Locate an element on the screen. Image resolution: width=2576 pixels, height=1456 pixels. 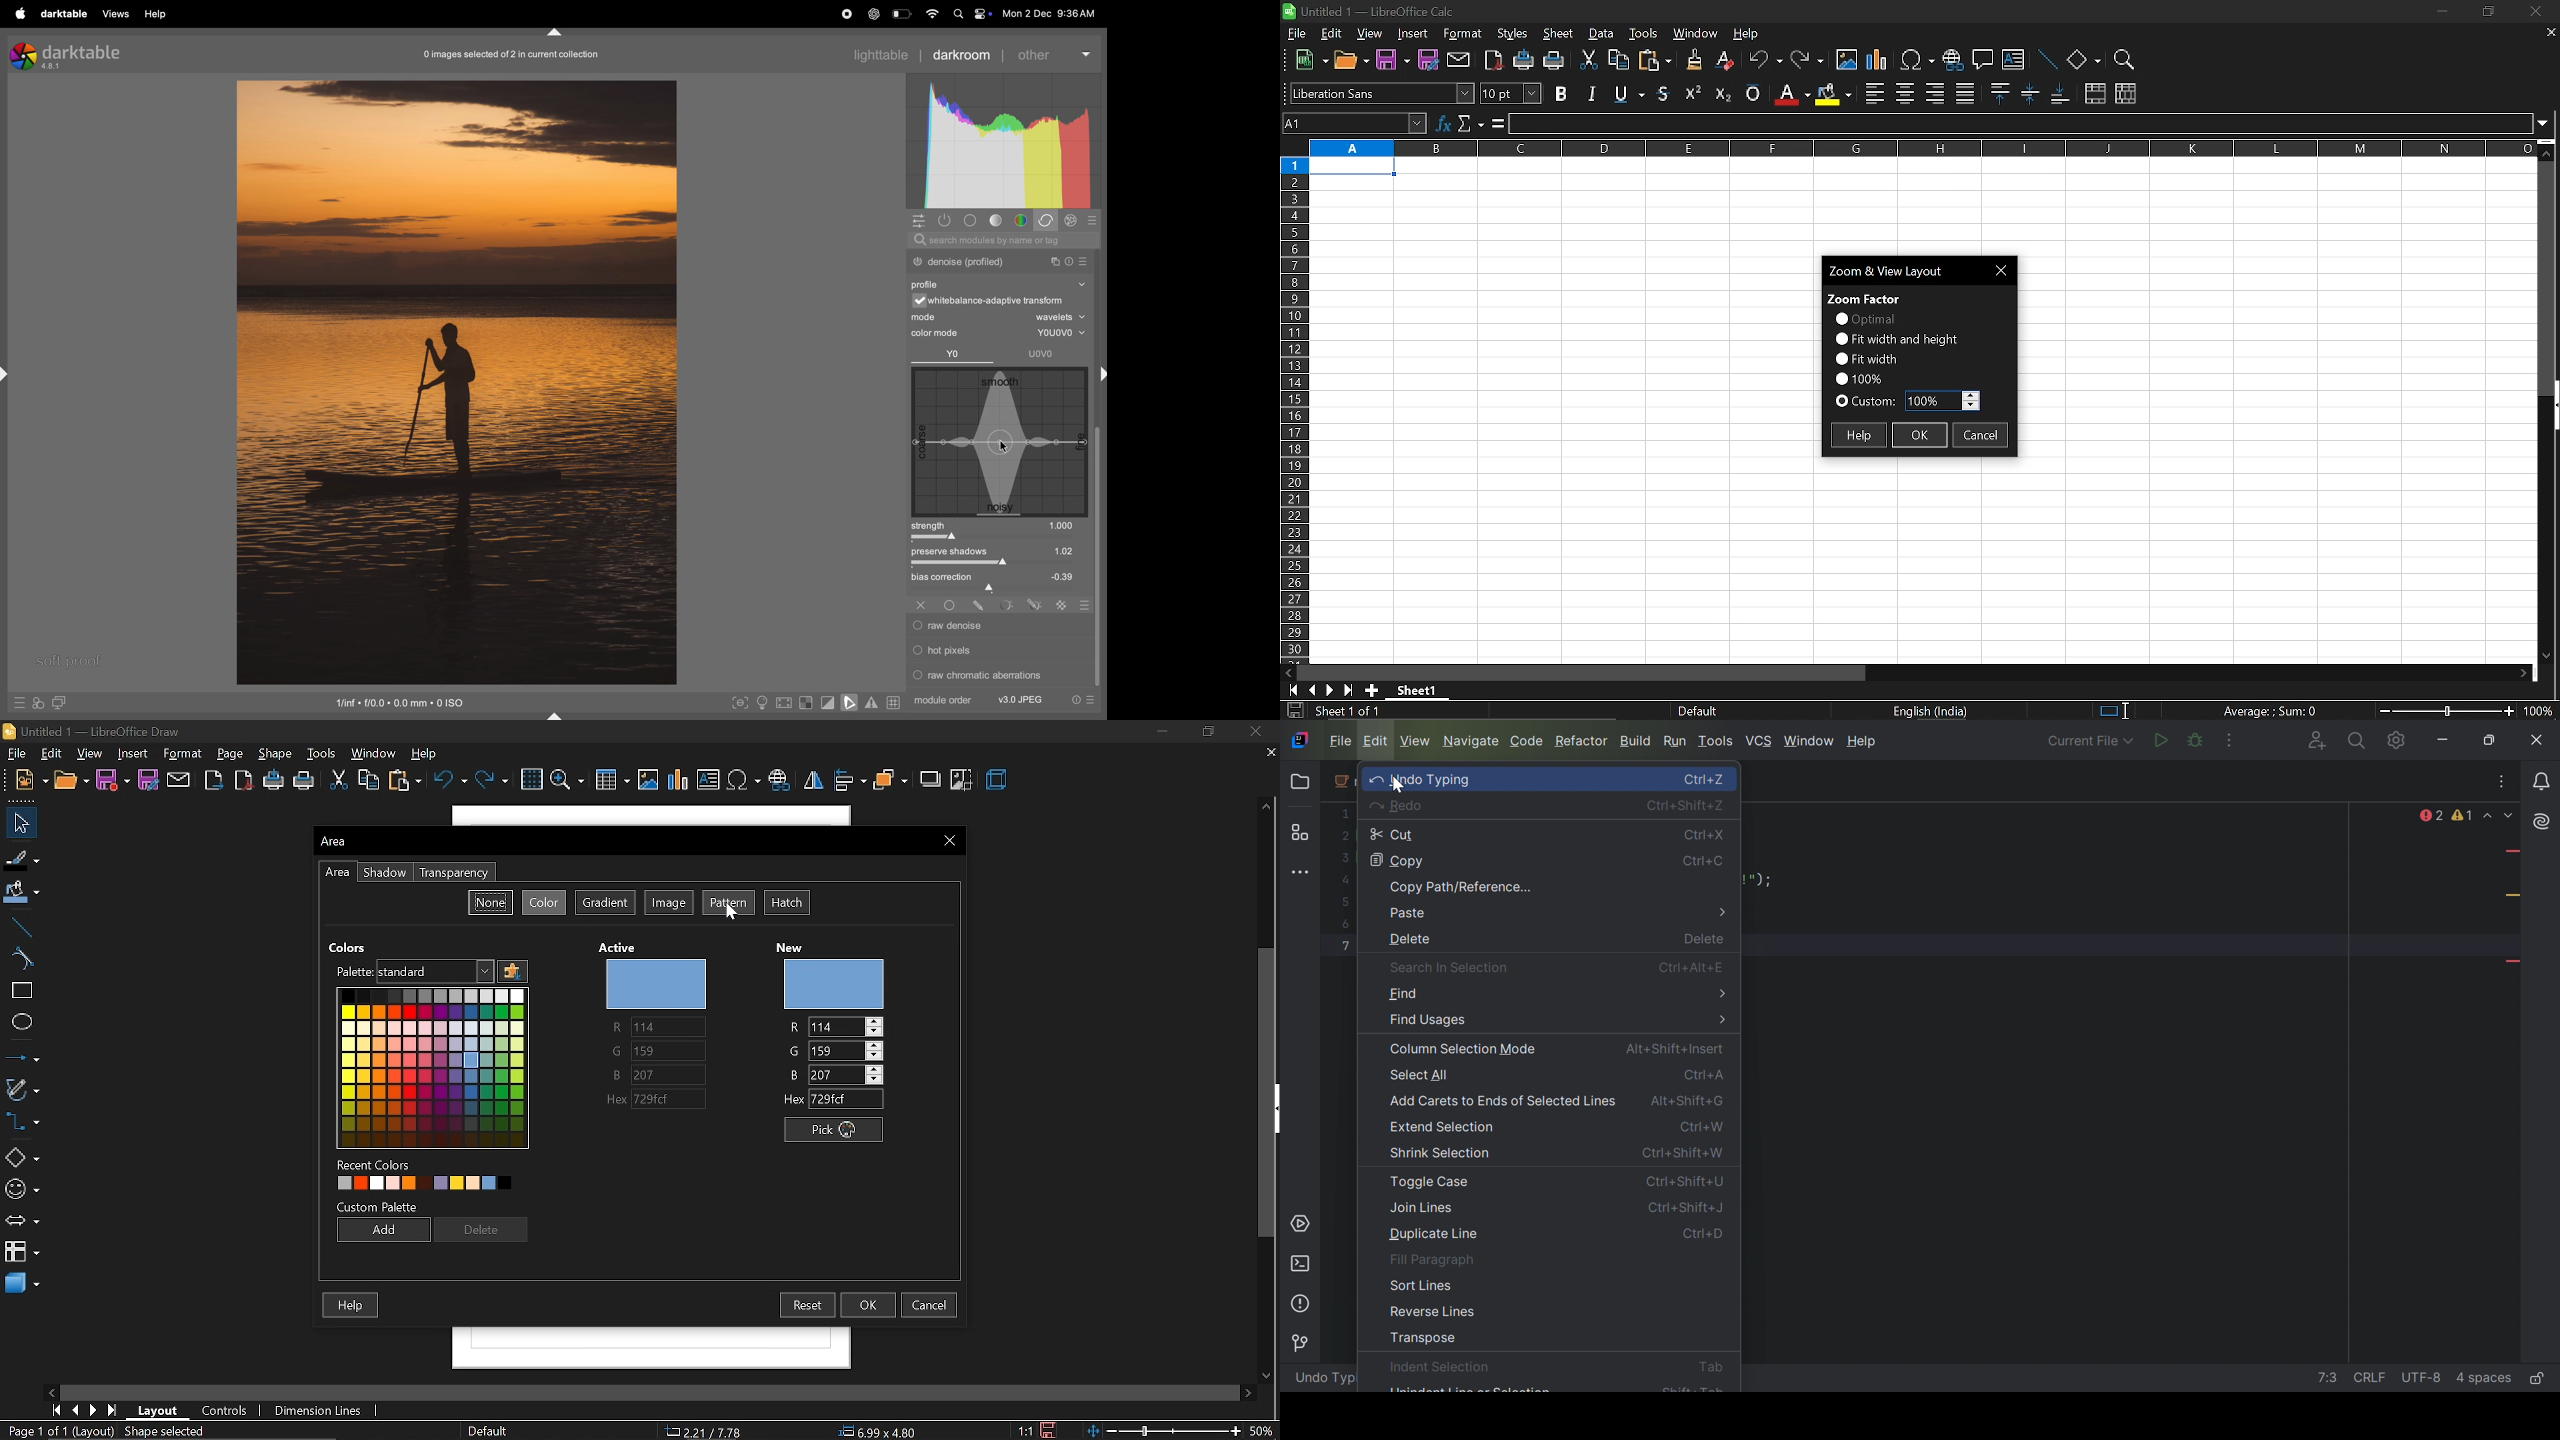
fit width is located at coordinates (1866, 358).